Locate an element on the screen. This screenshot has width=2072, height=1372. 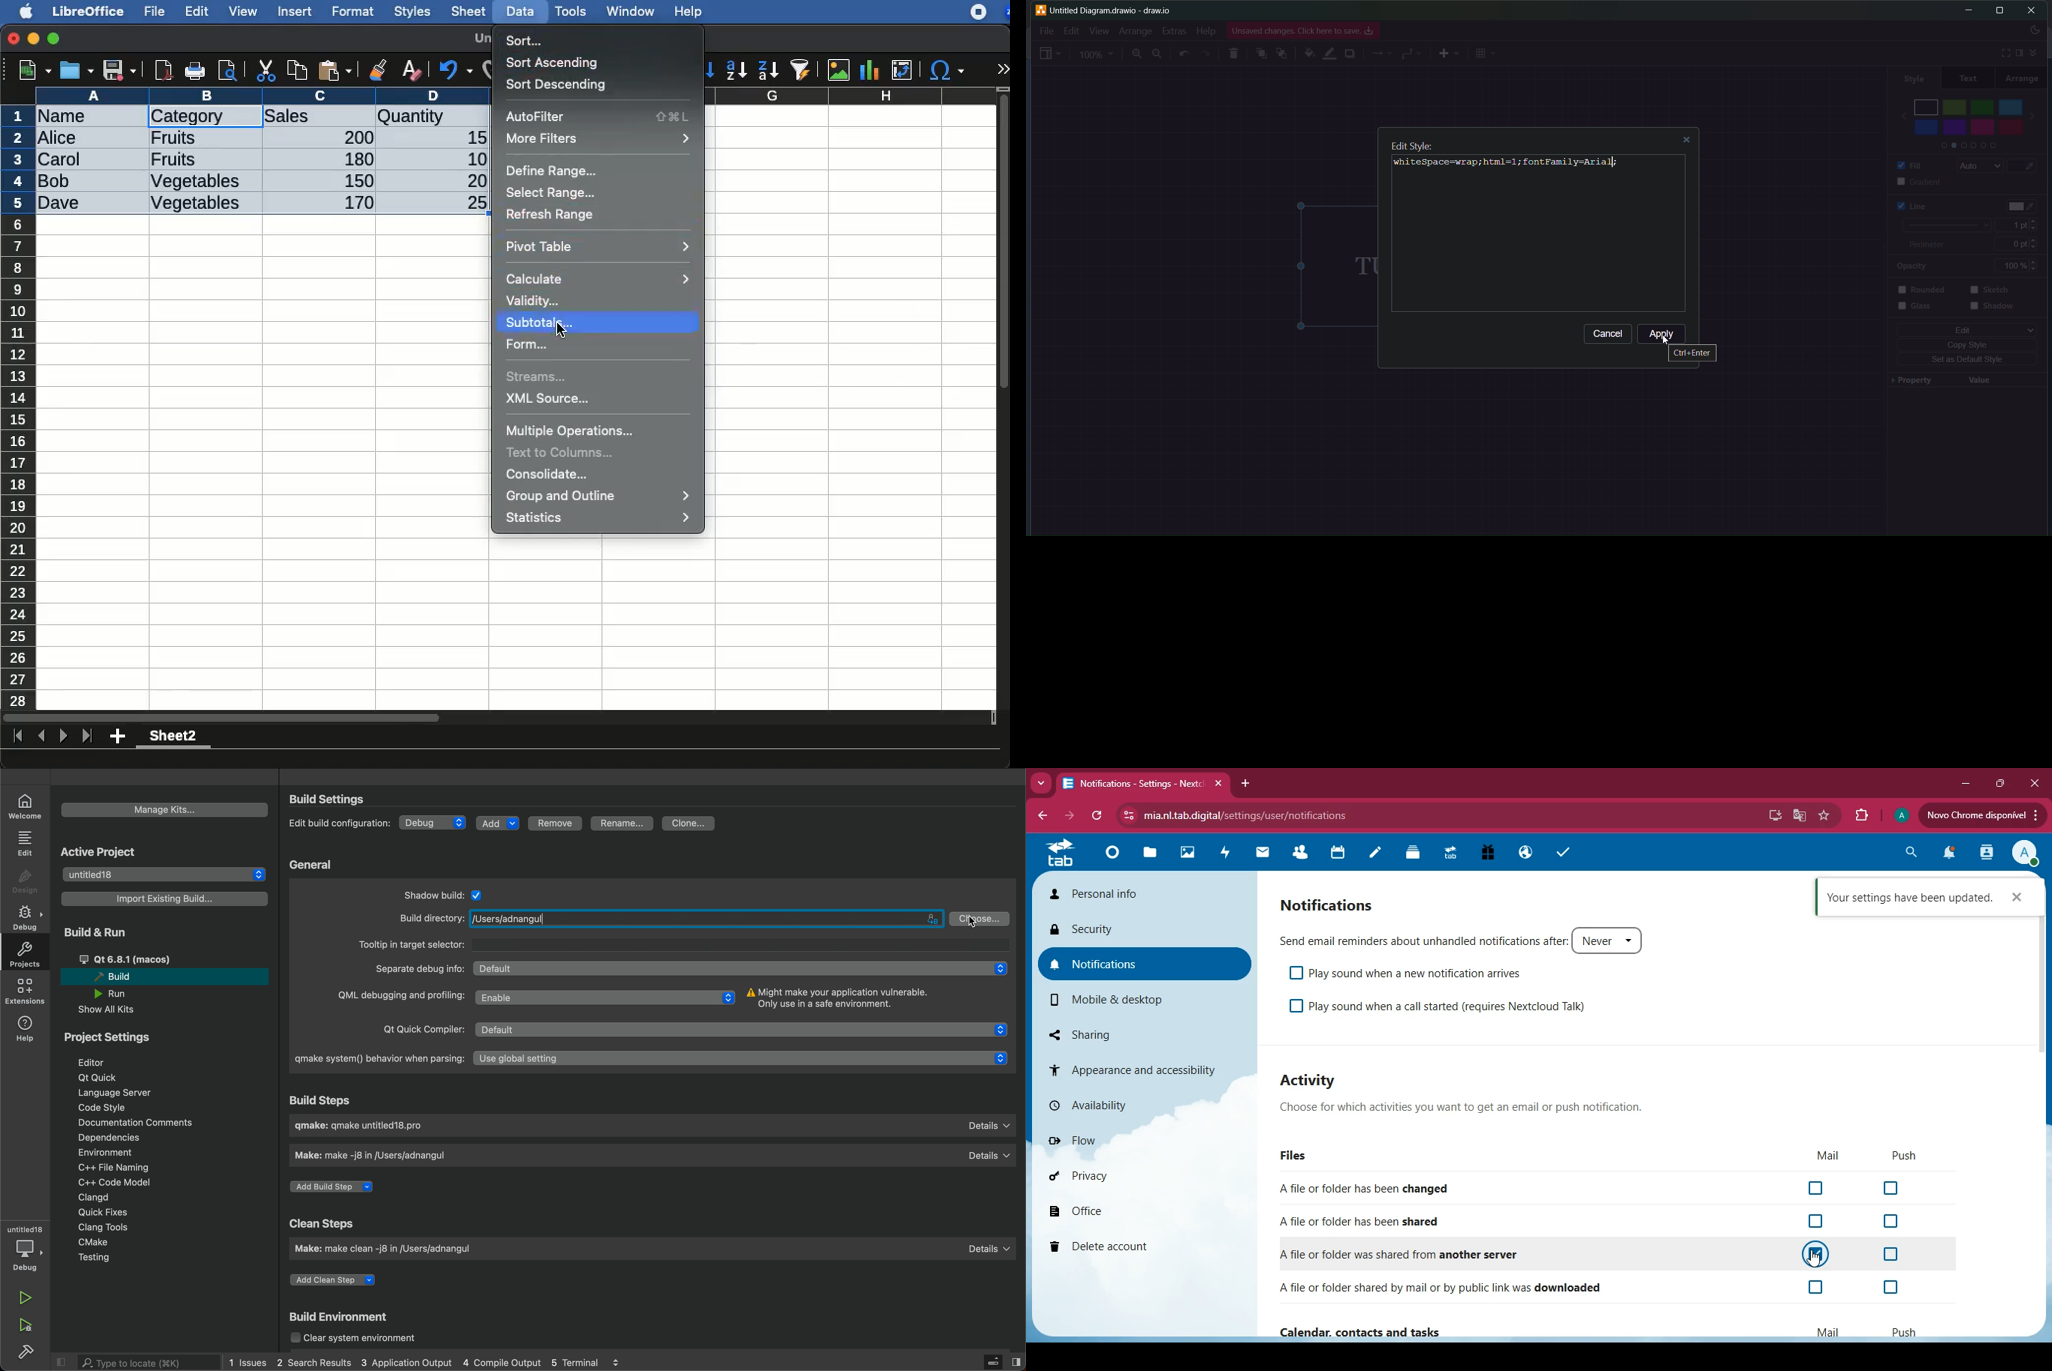
confirmation is located at coordinates (1910, 898).